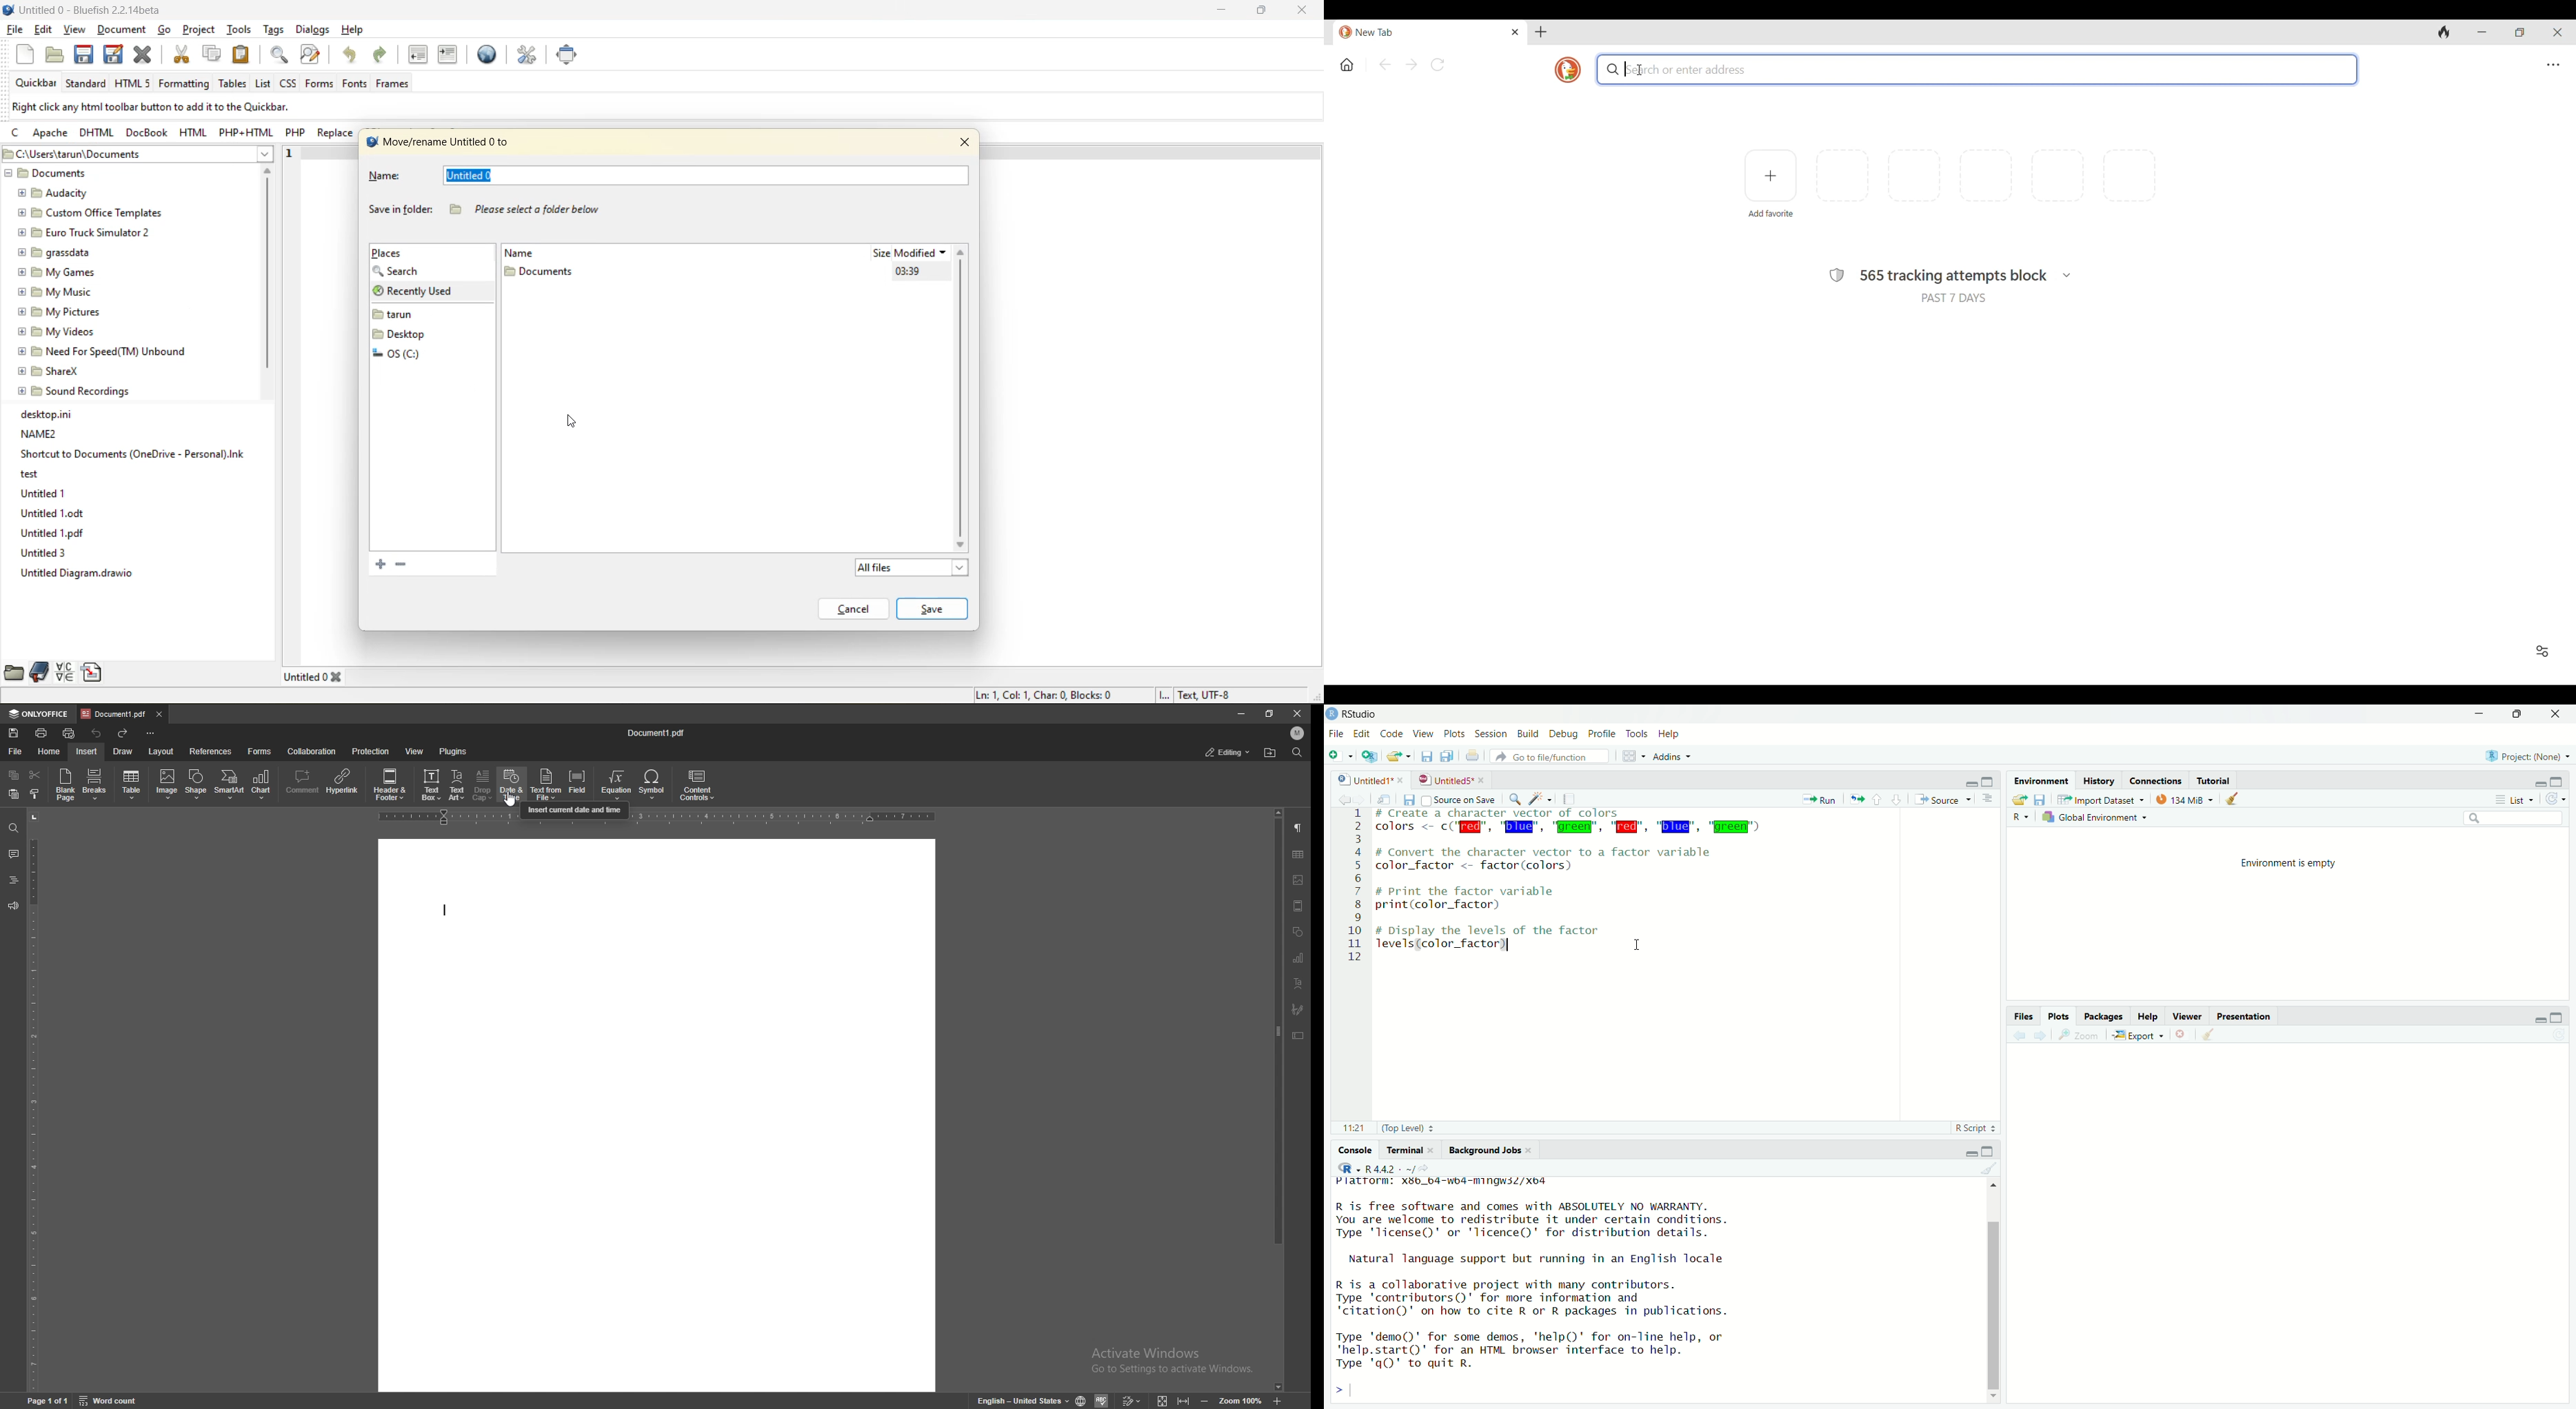 This screenshot has width=2576, height=1428. What do you see at coordinates (407, 272) in the screenshot?
I see `search` at bounding box center [407, 272].